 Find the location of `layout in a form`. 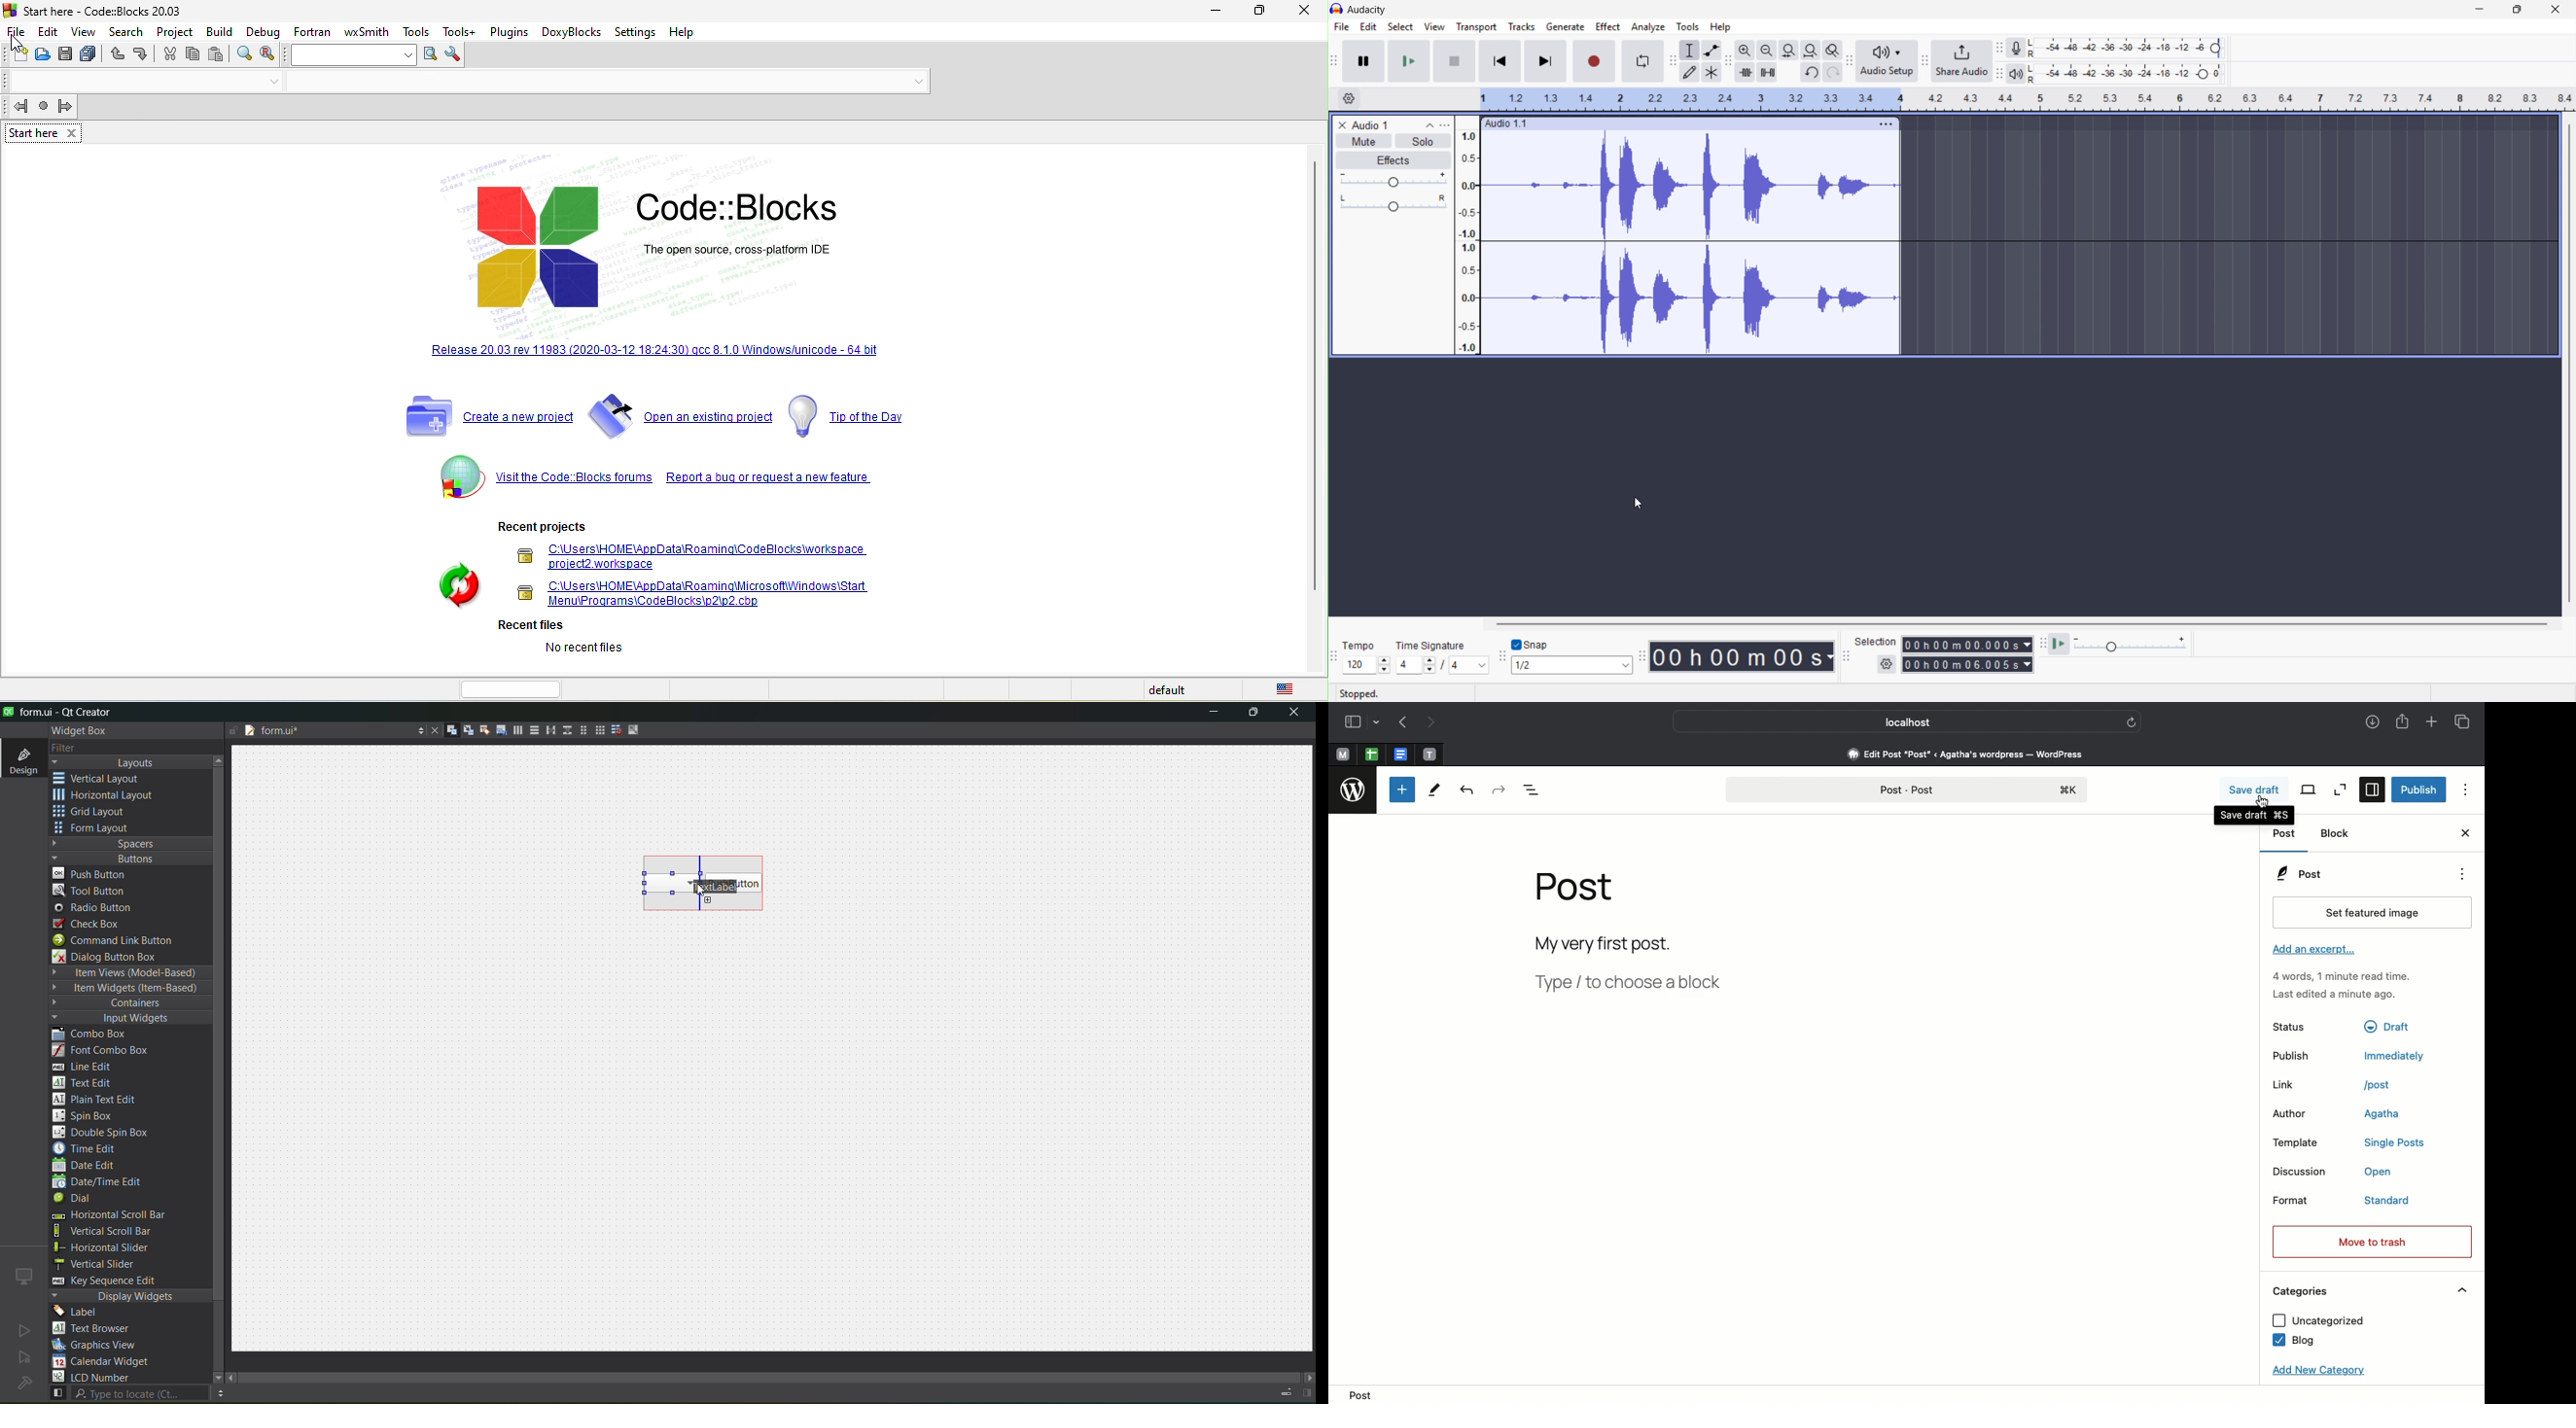

layout in a form is located at coordinates (579, 730).